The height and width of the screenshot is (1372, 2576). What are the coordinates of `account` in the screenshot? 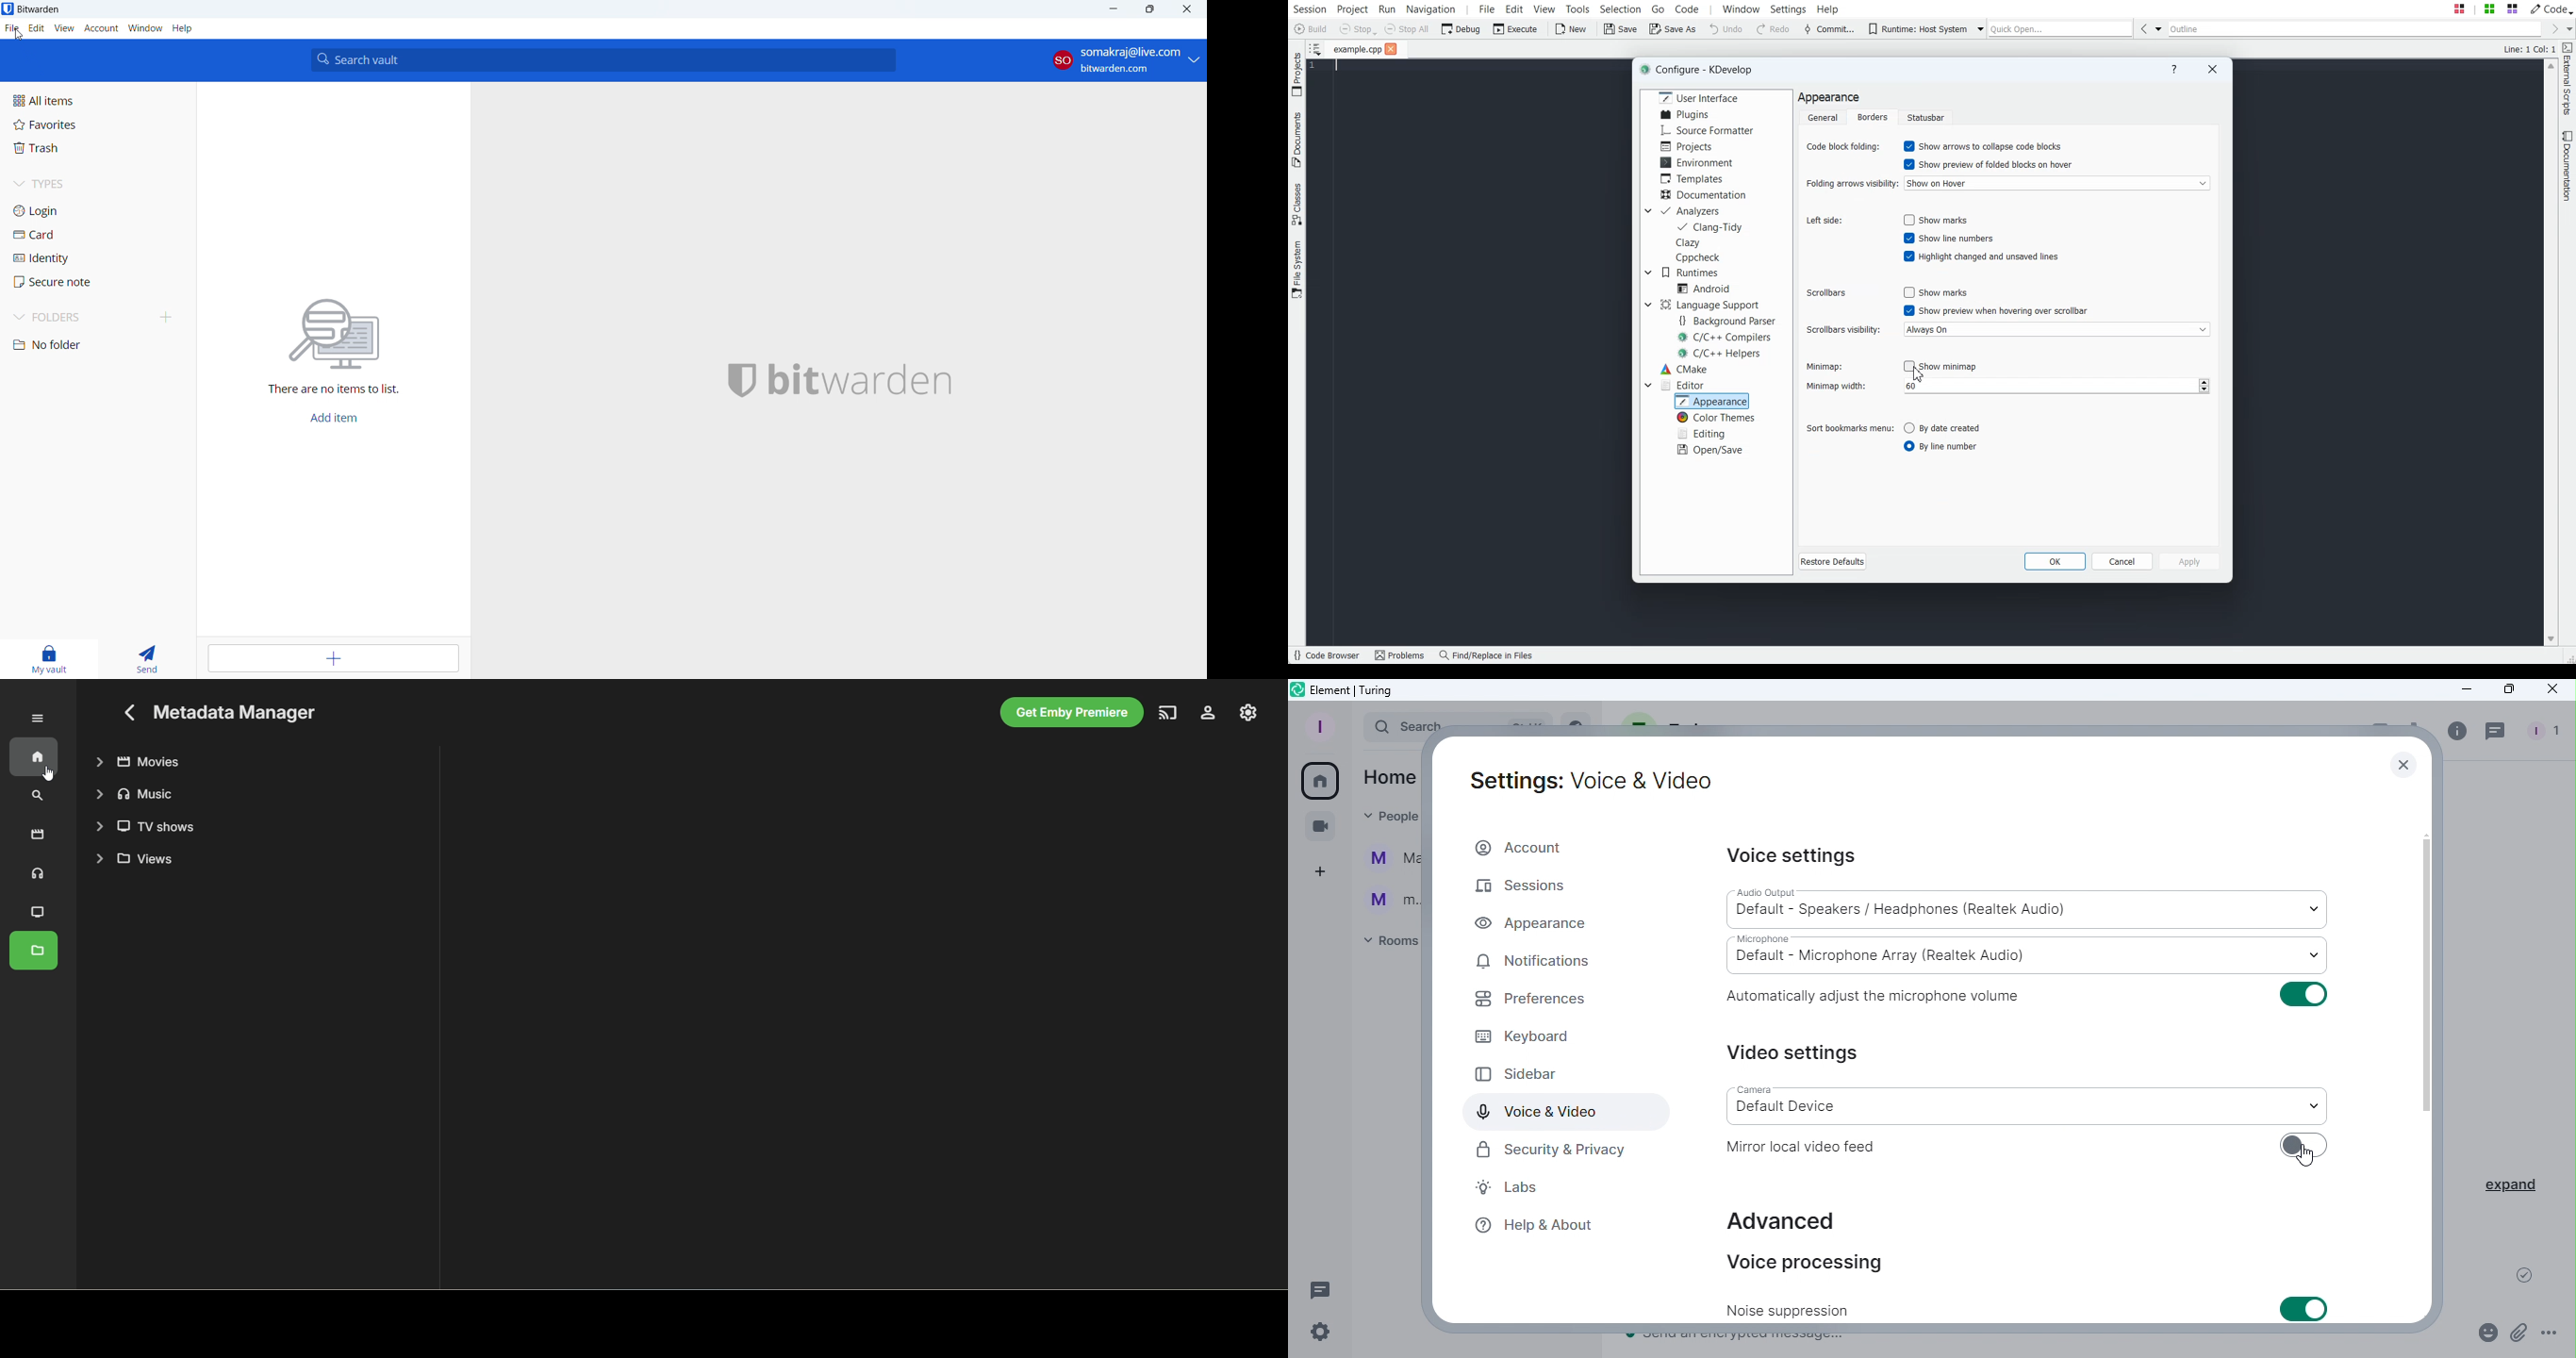 It's located at (1125, 60).